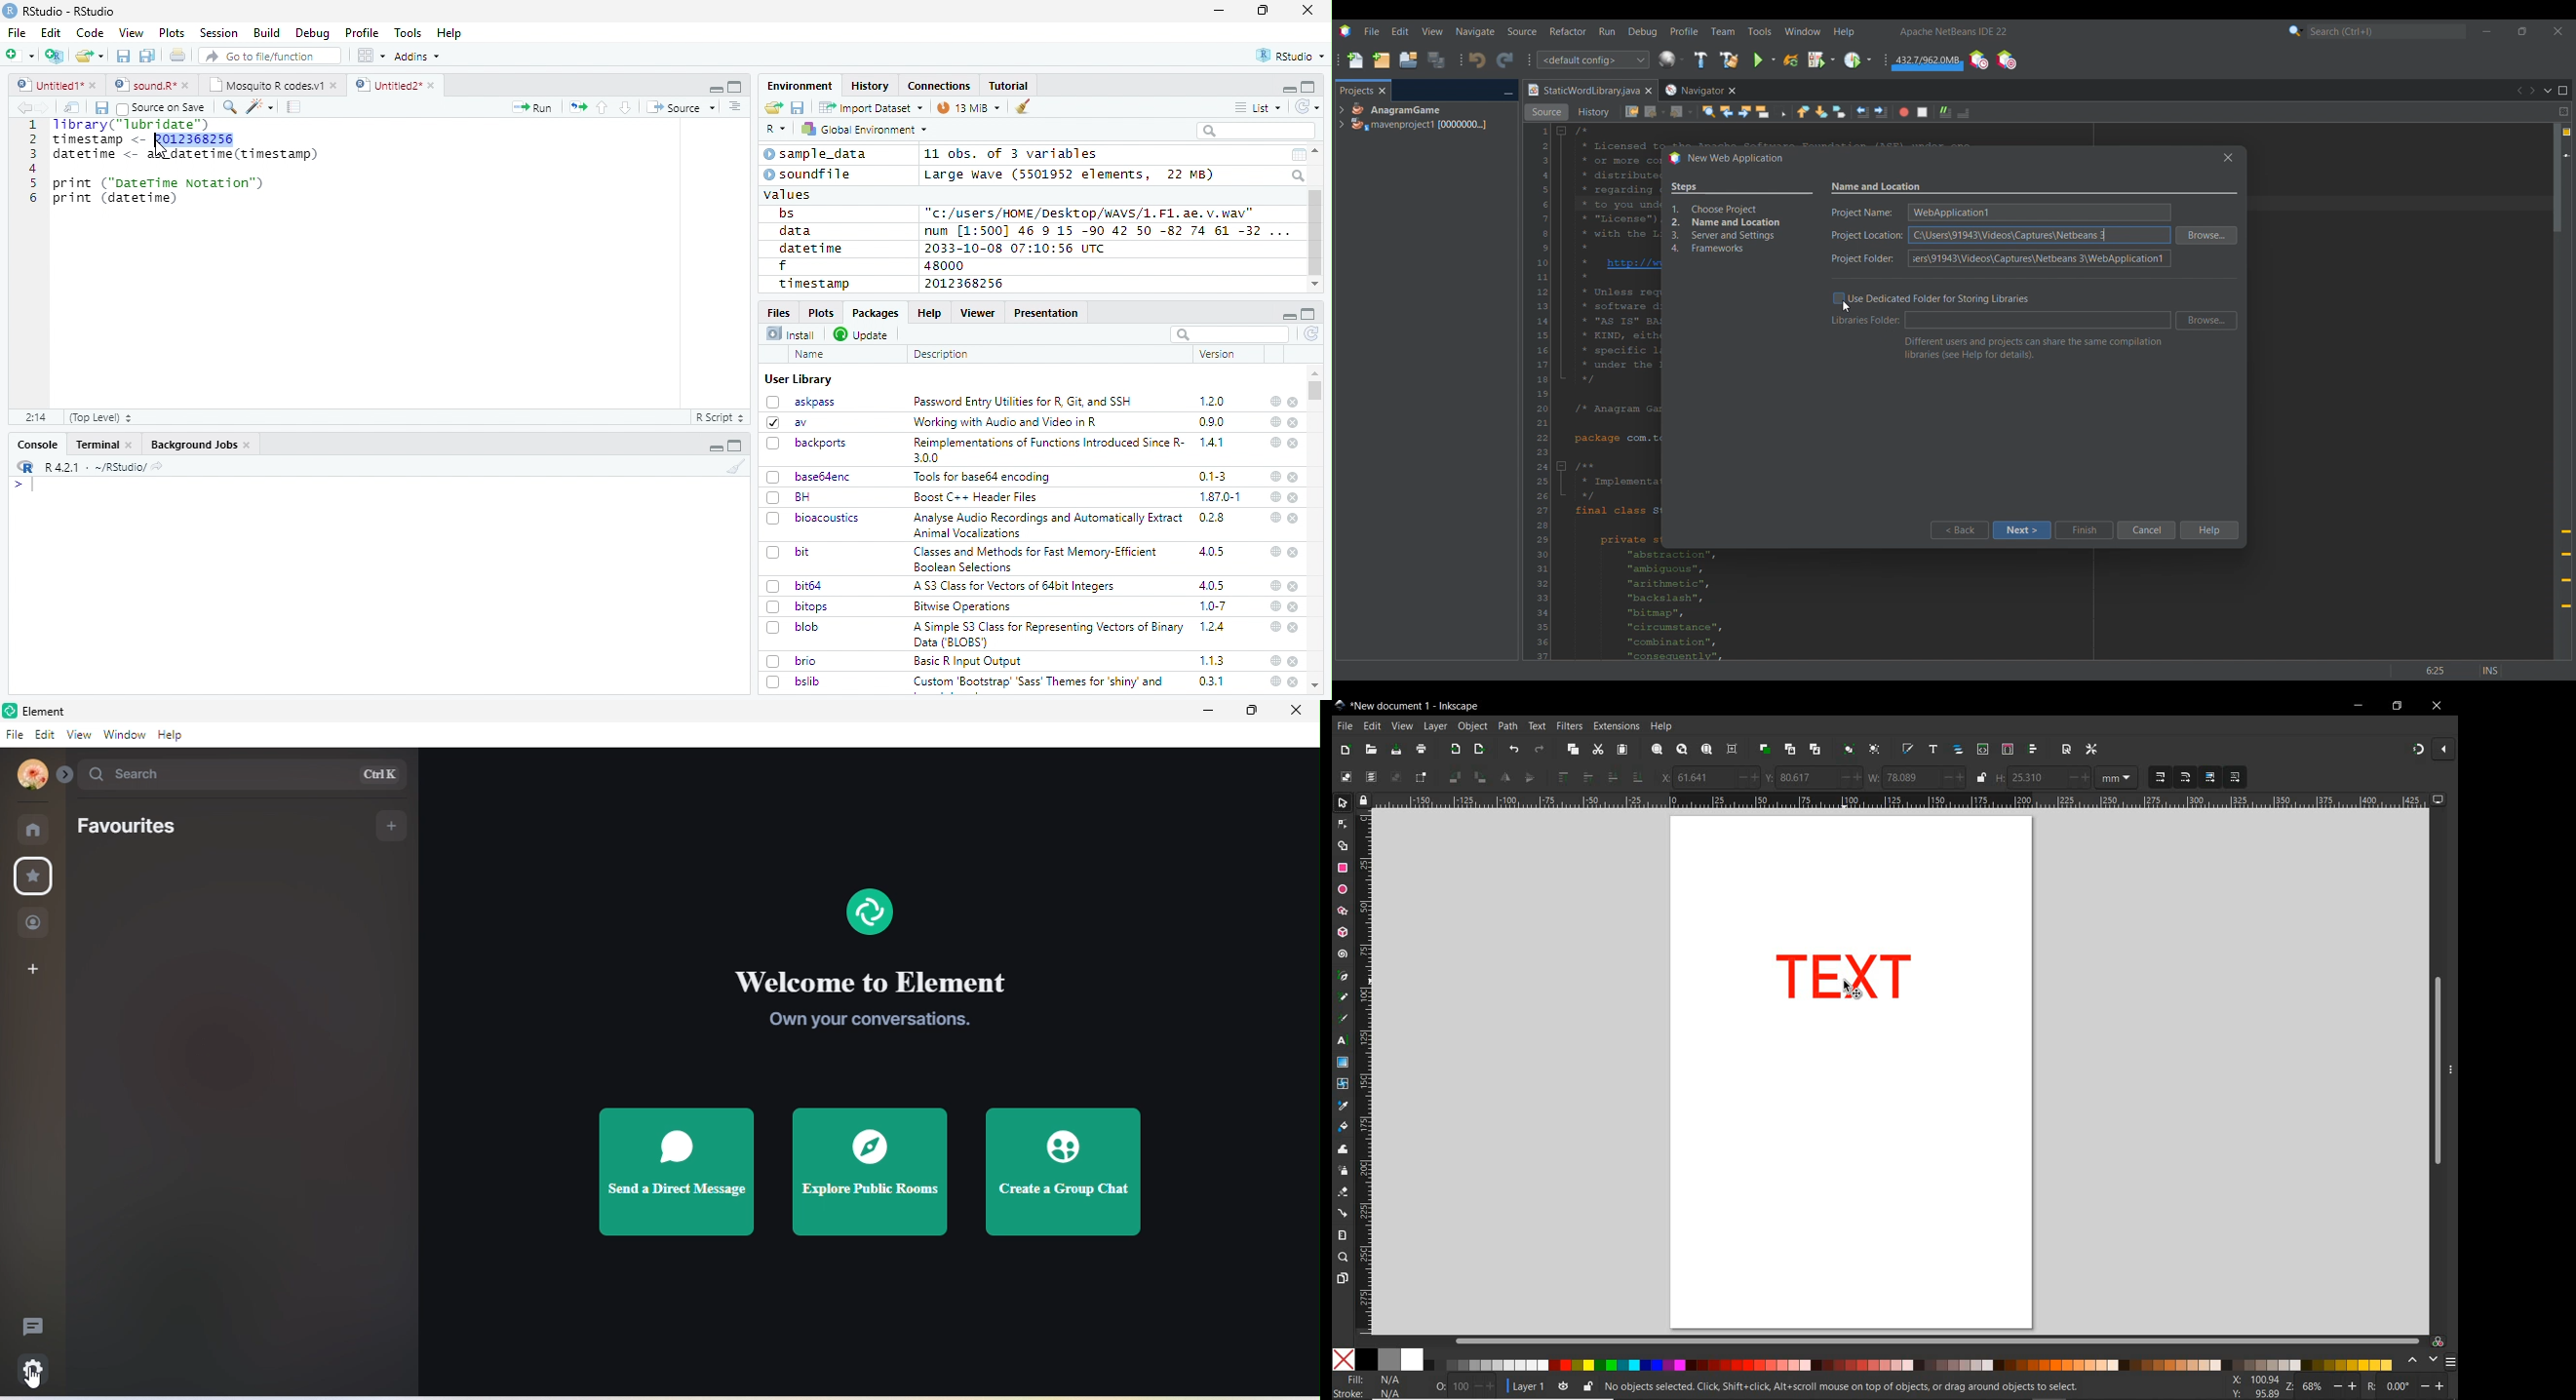 The height and width of the screenshot is (1400, 2576). Describe the element at coordinates (1396, 750) in the screenshot. I see `save` at that location.